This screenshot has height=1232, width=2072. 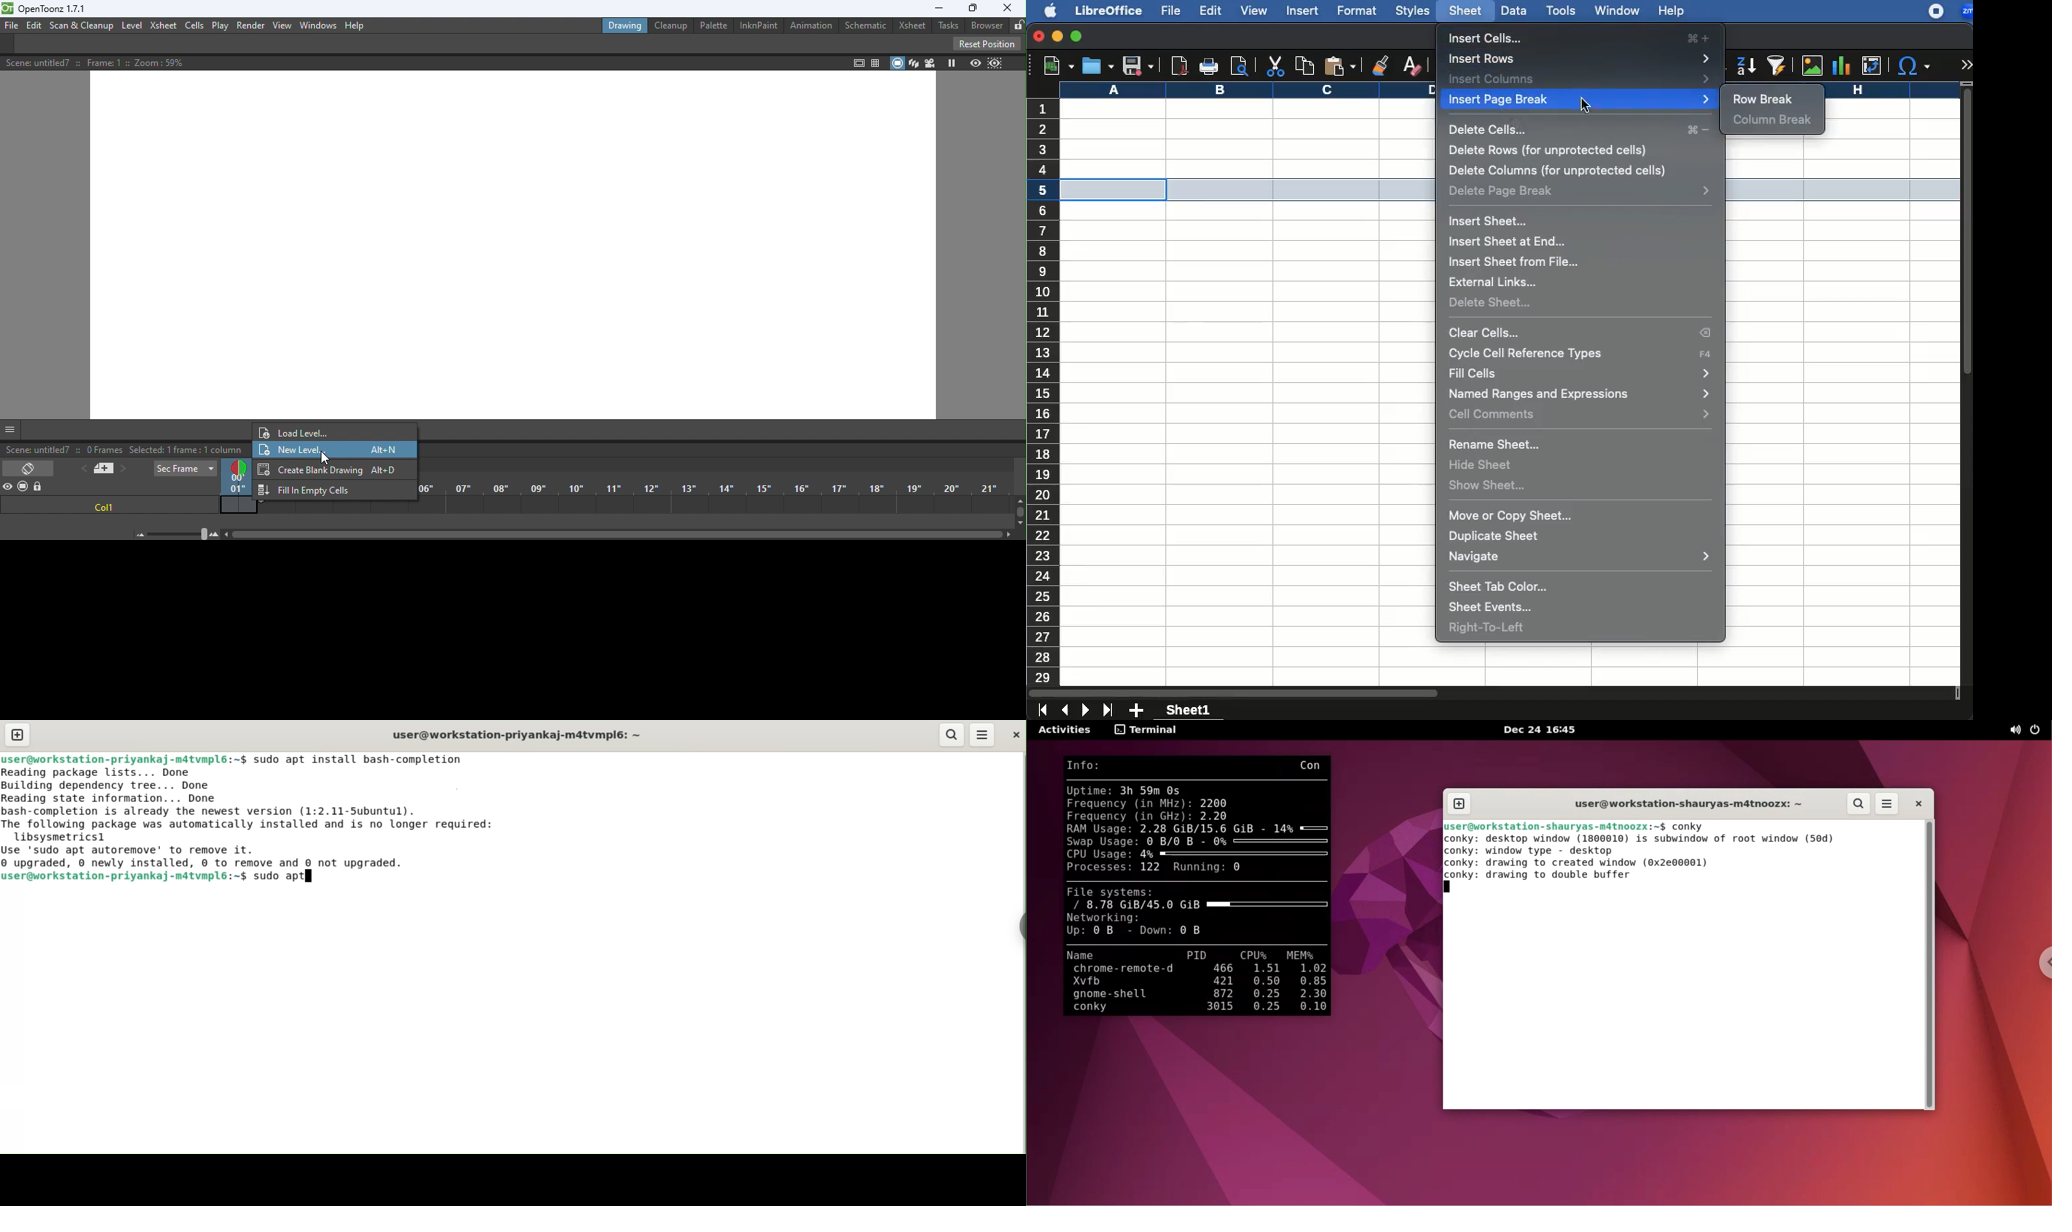 What do you see at coordinates (1513, 10) in the screenshot?
I see `data` at bounding box center [1513, 10].